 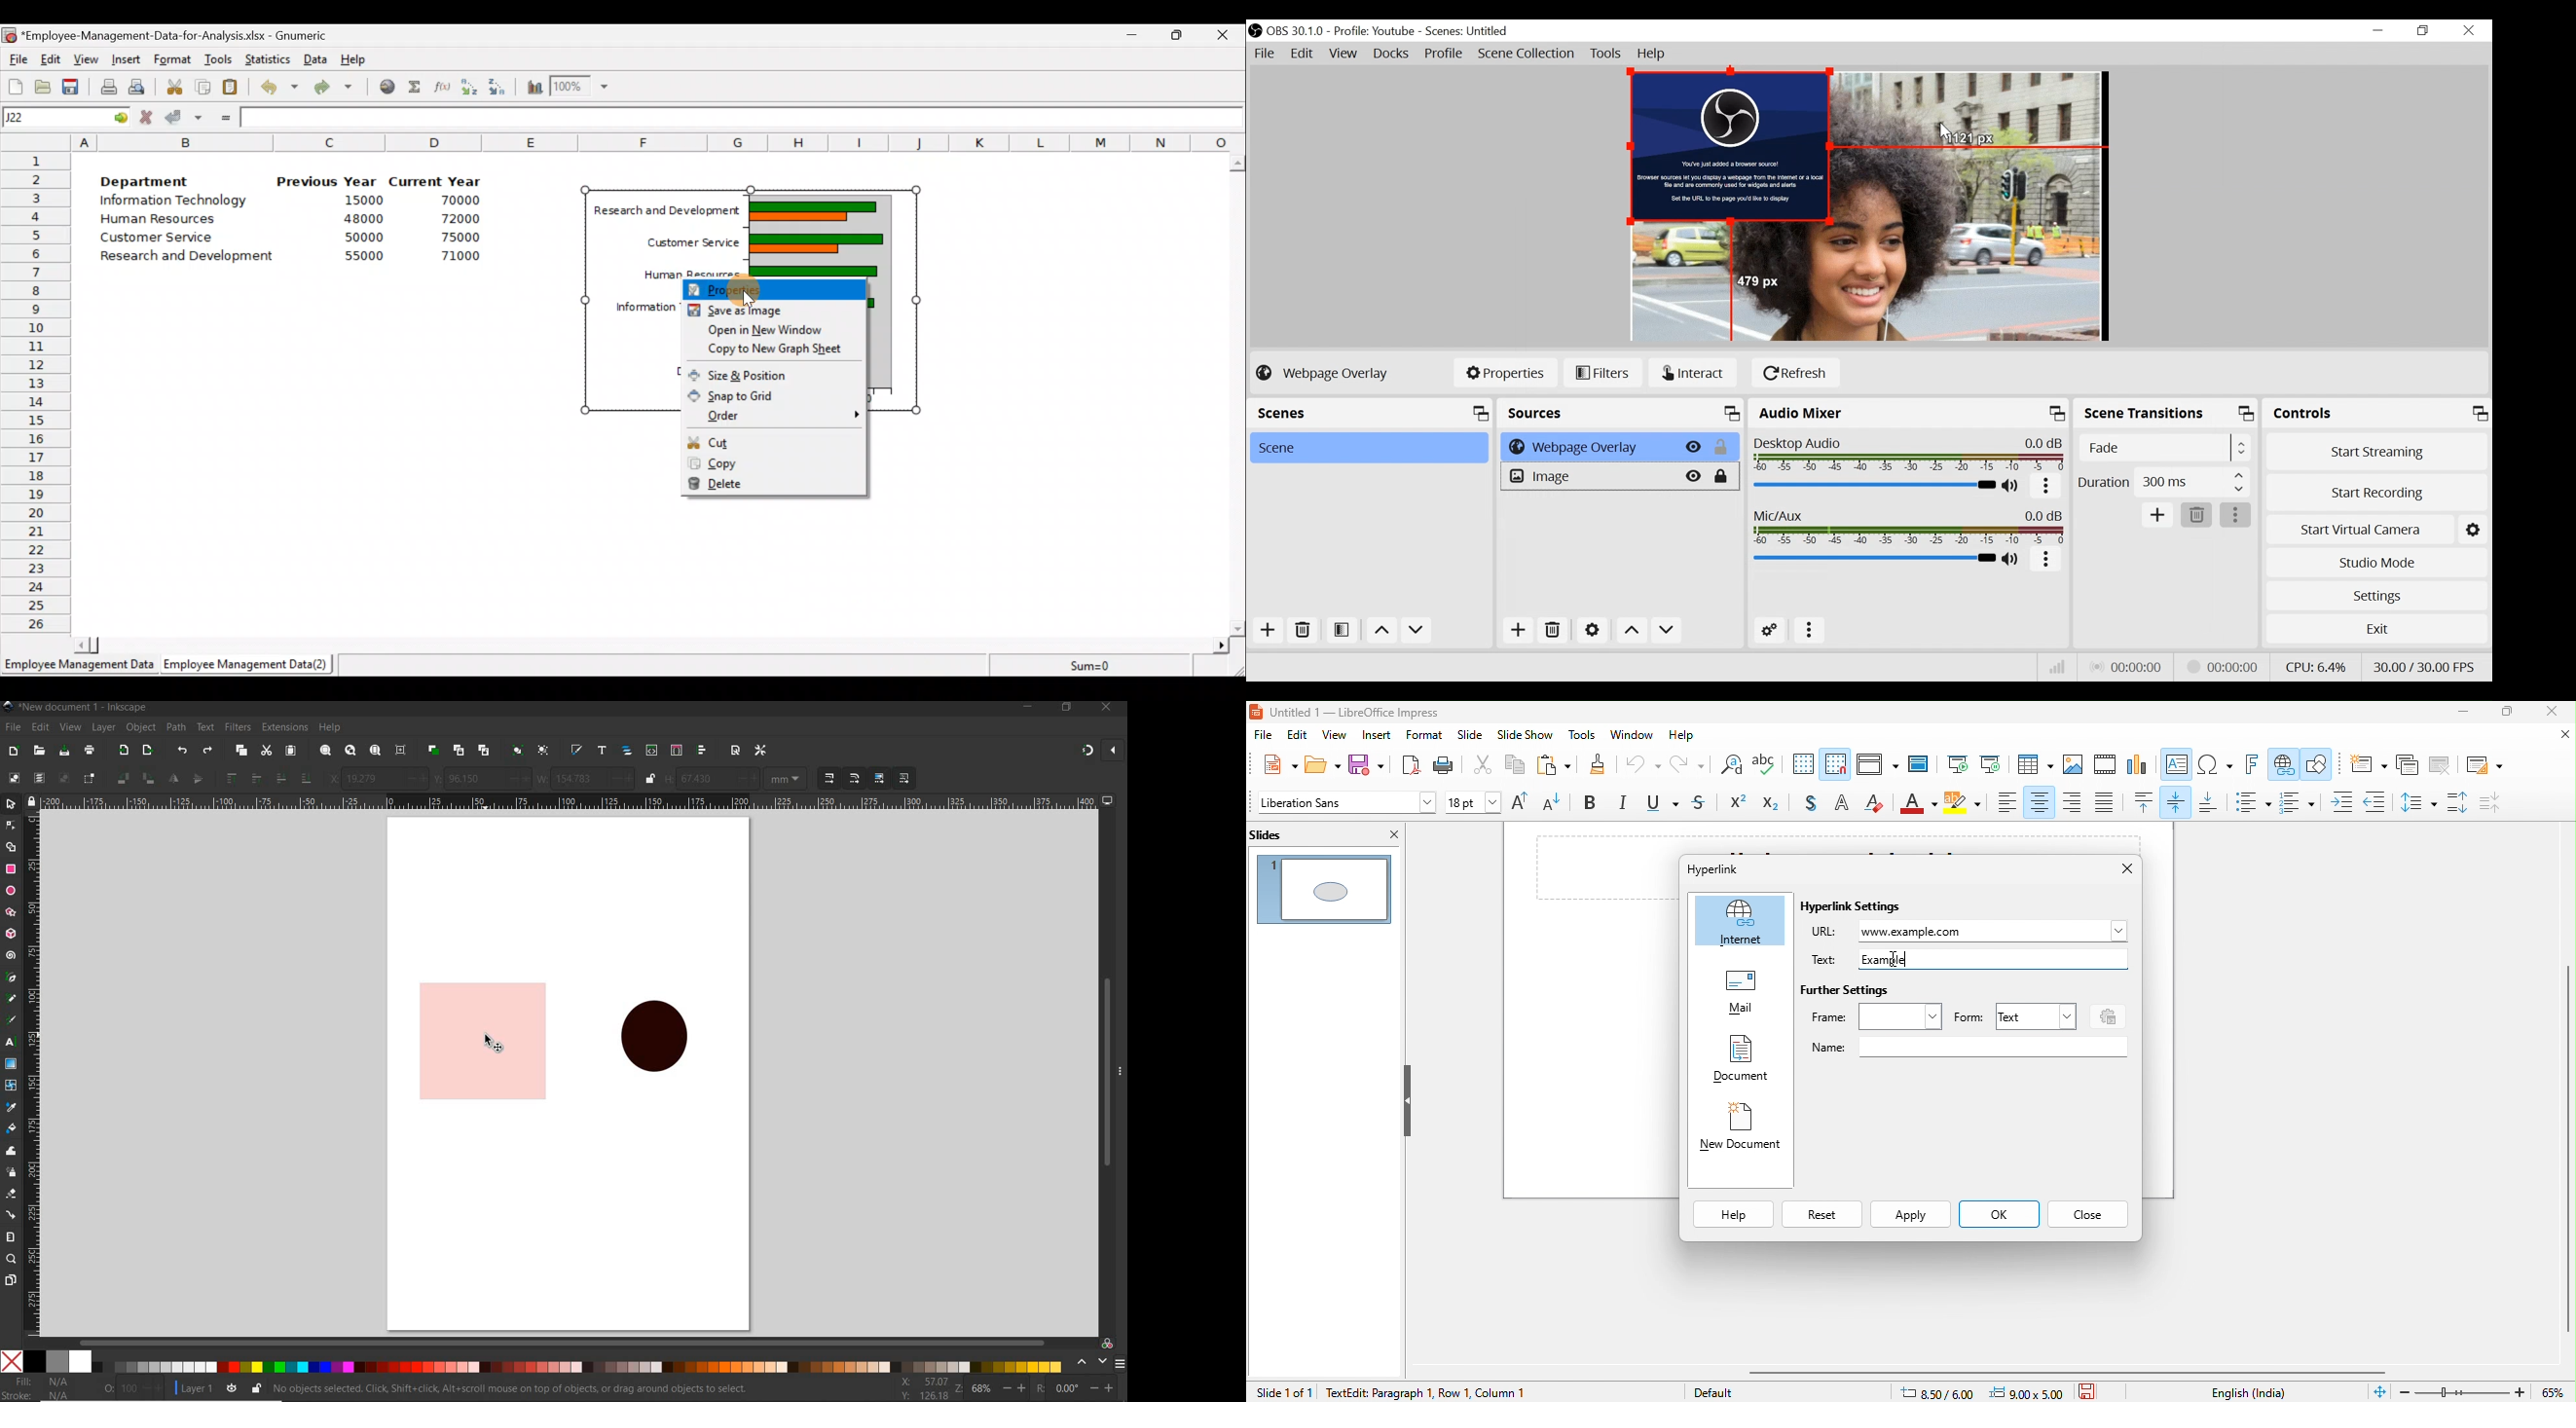 I want to click on help, so click(x=1688, y=737).